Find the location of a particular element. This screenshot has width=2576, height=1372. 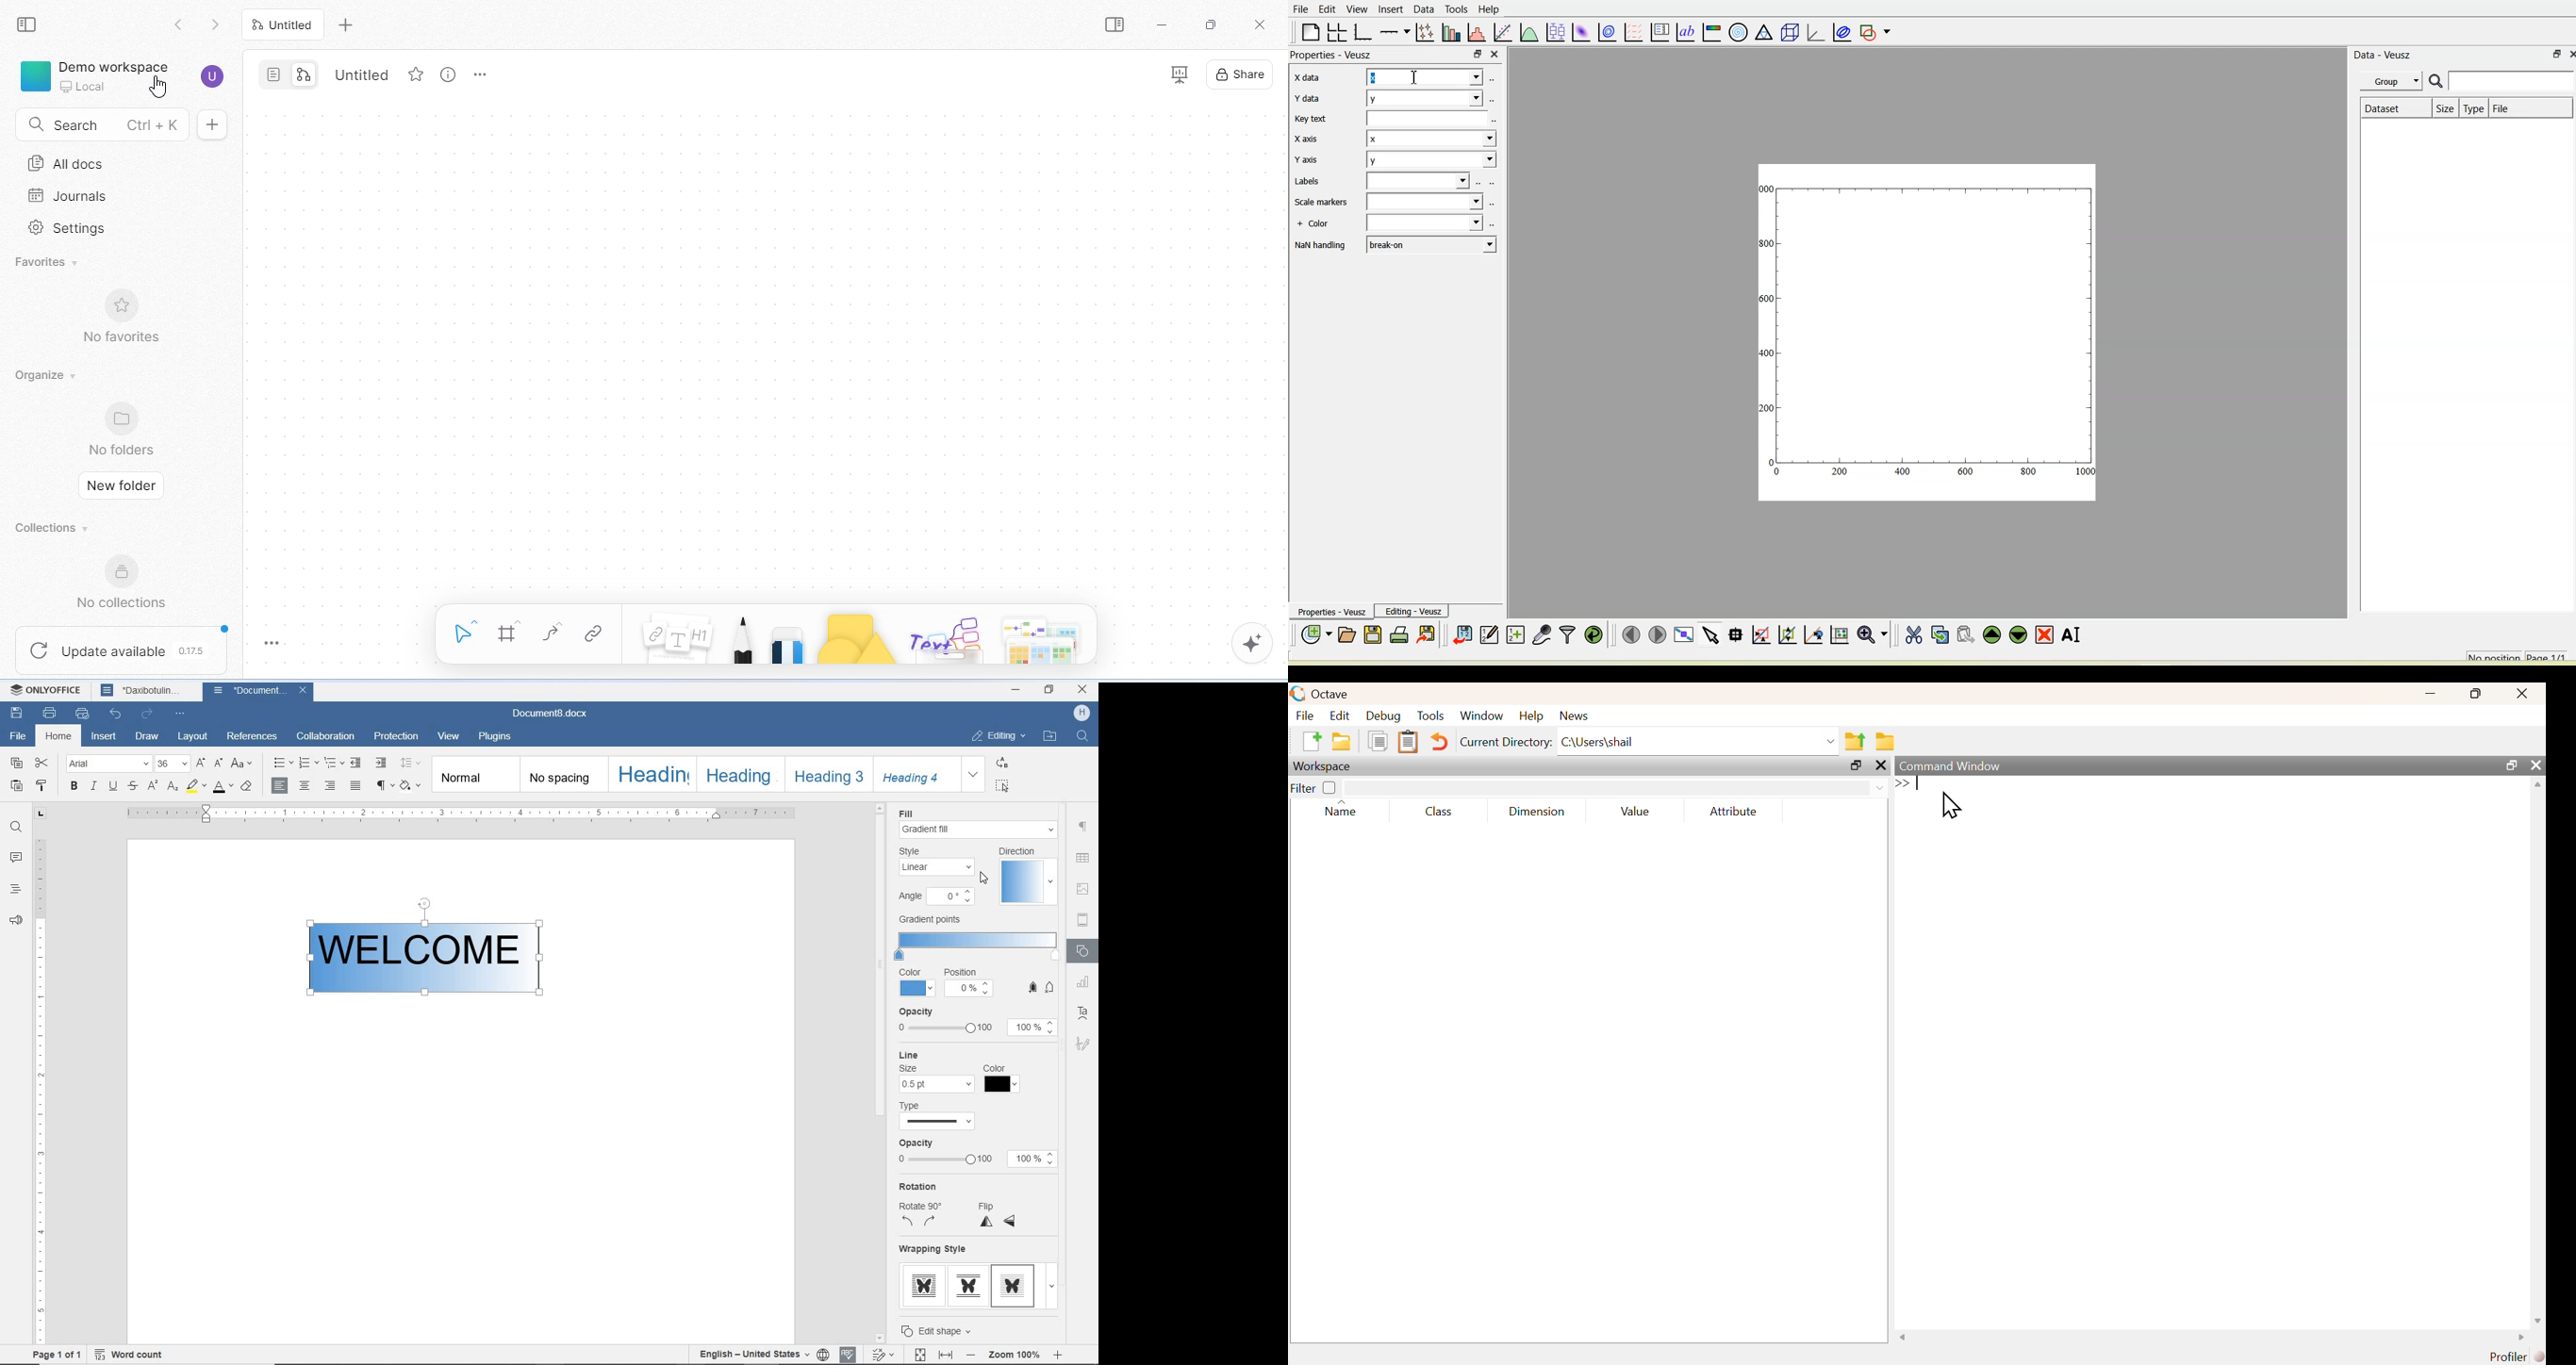

INSERT is located at coordinates (104, 737).